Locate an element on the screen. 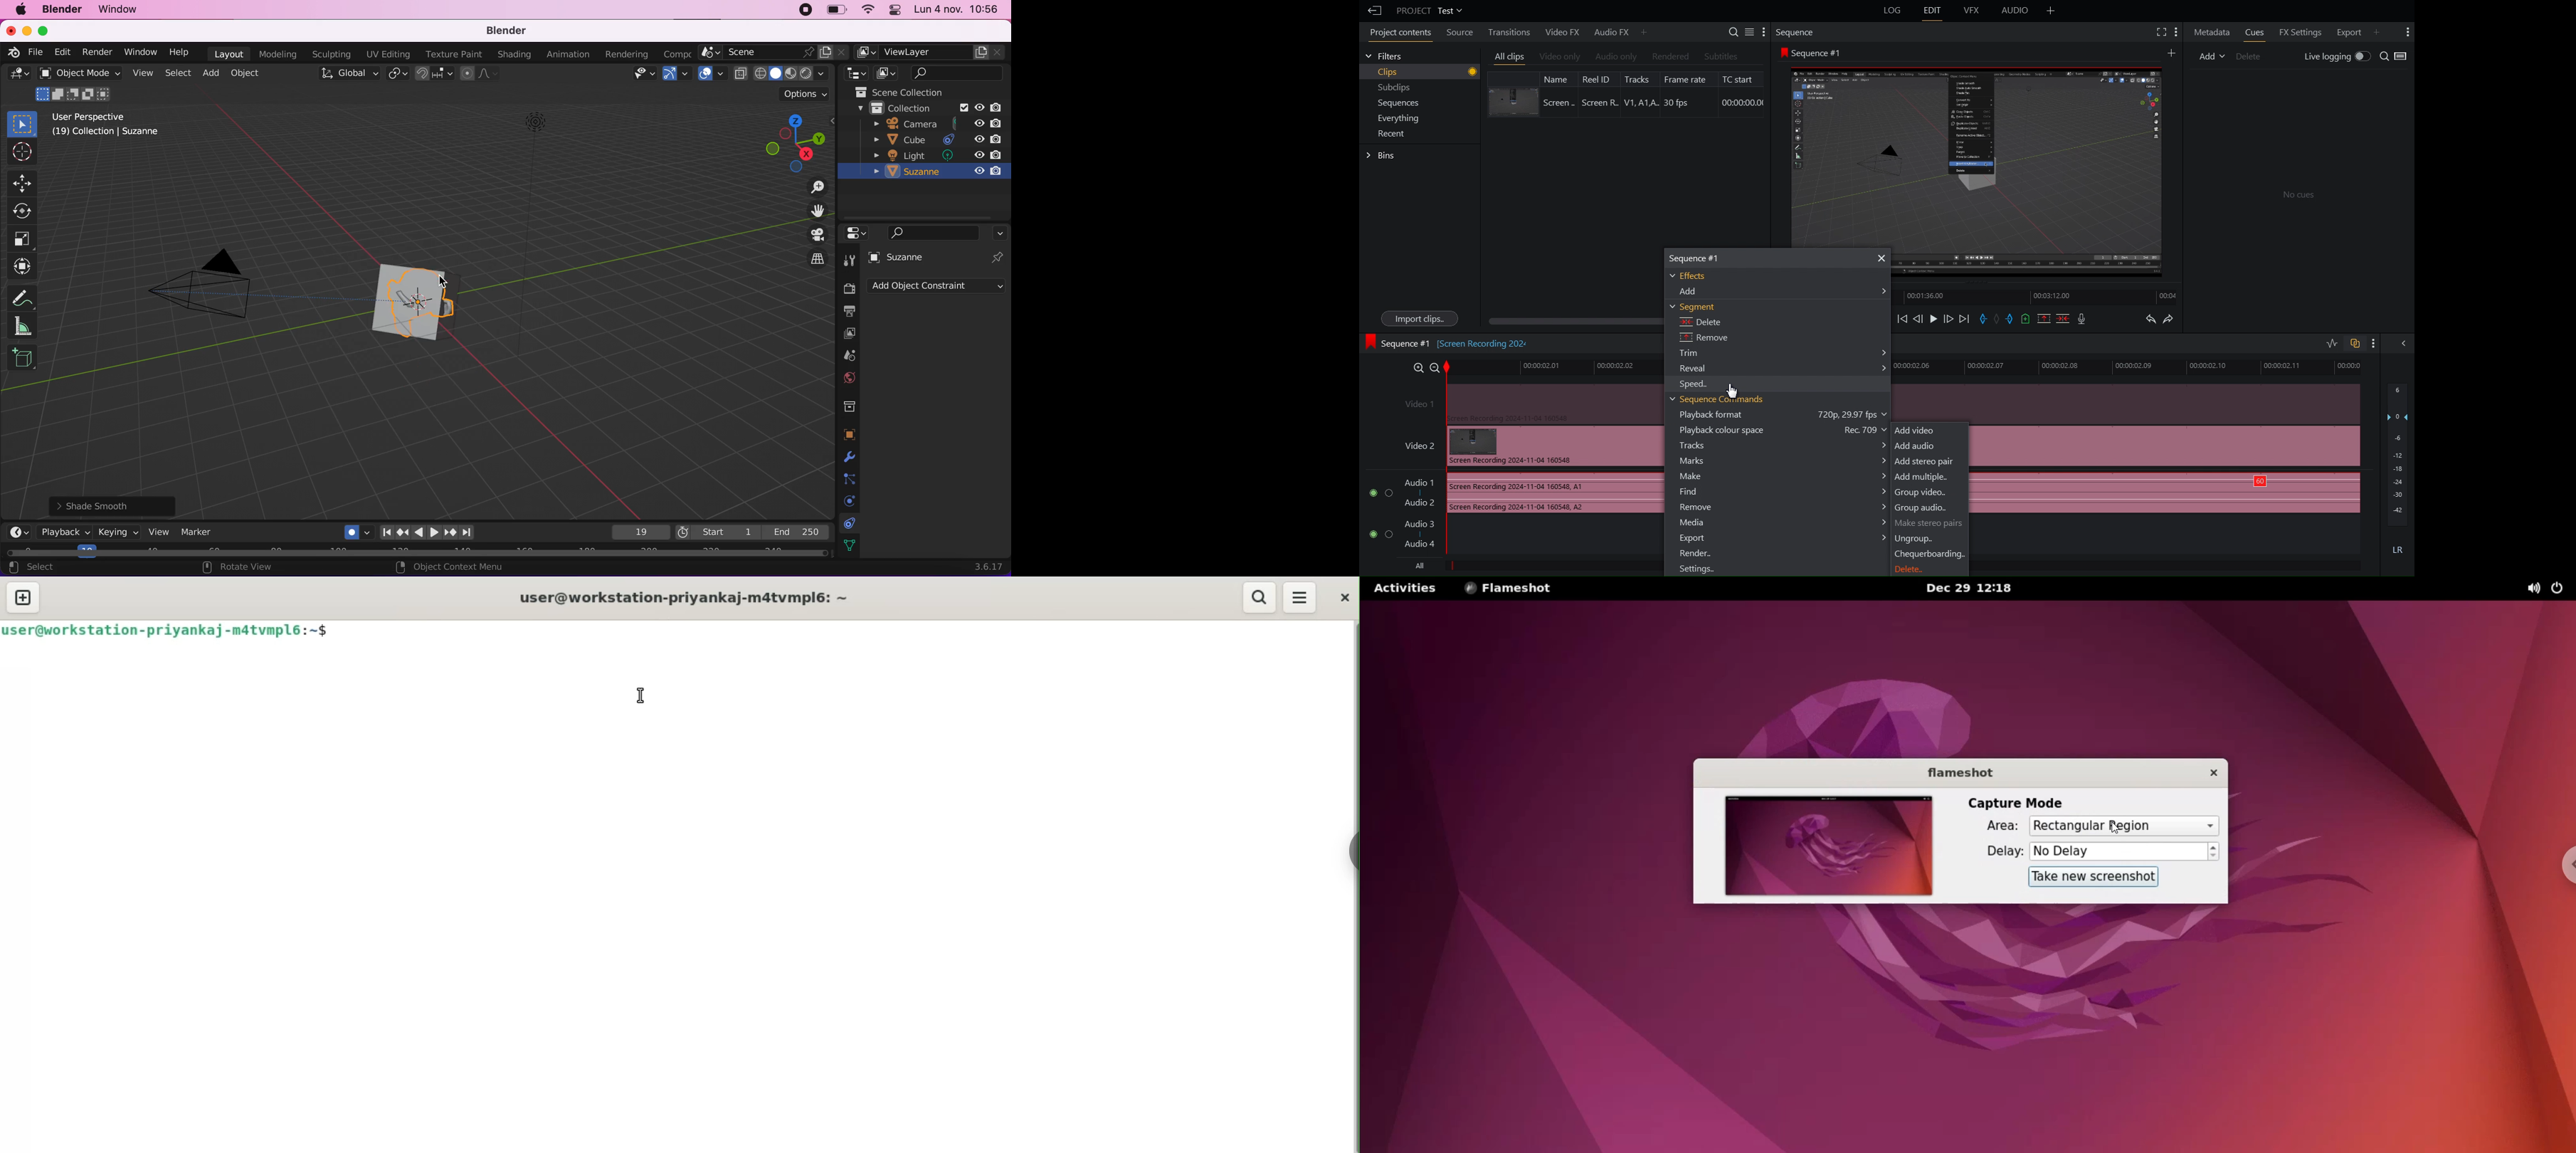 The height and width of the screenshot is (1176, 2576). keying is located at coordinates (118, 534).